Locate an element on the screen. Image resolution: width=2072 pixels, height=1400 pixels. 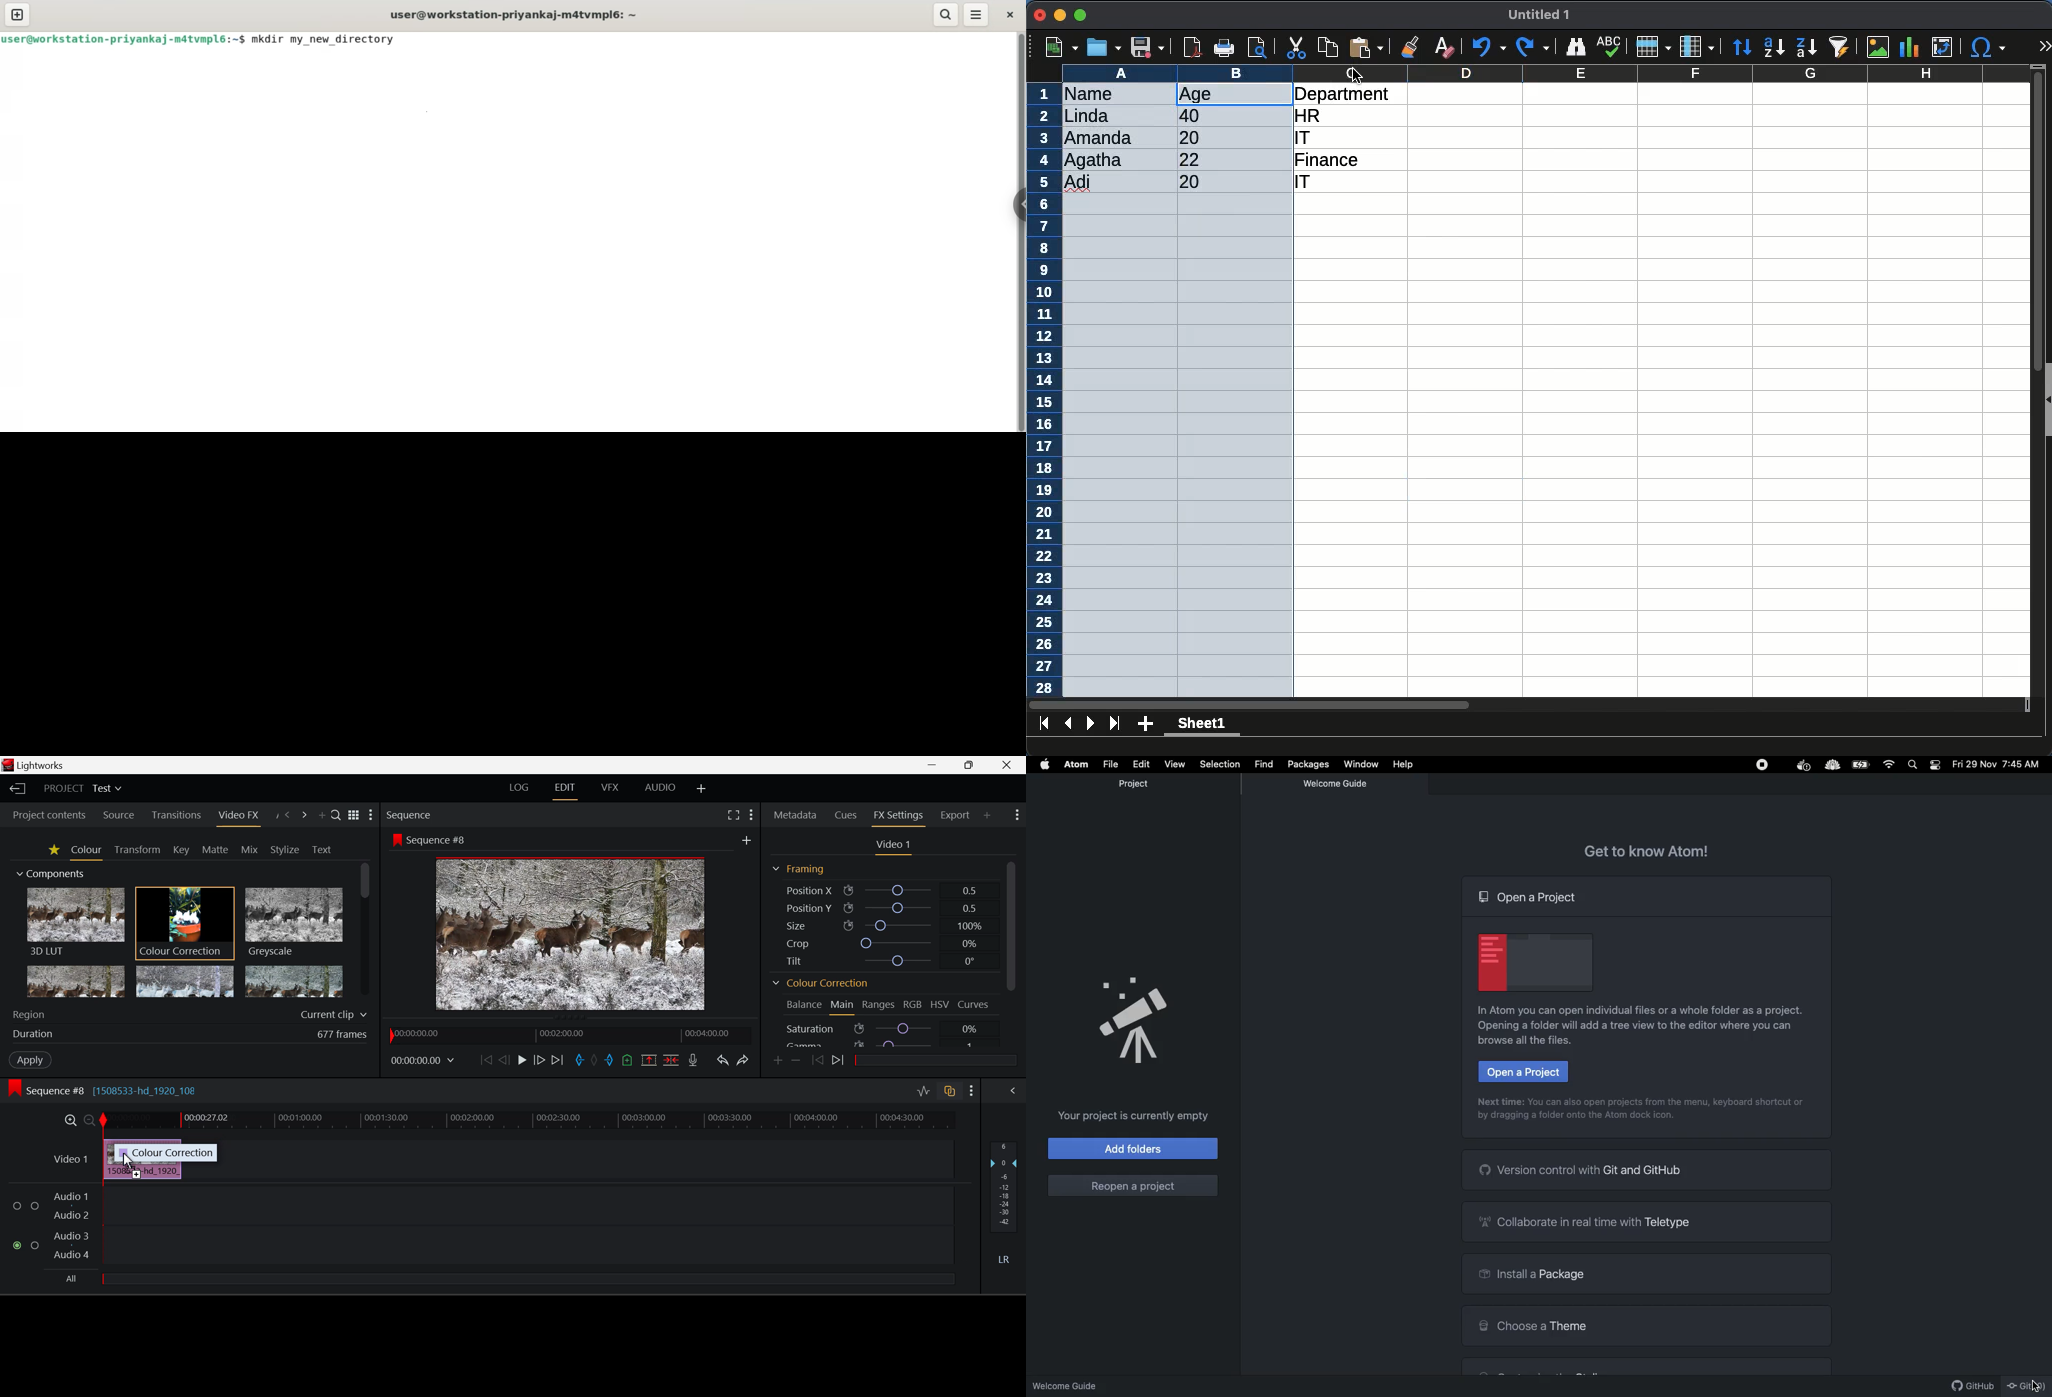
department  is located at coordinates (1347, 94).